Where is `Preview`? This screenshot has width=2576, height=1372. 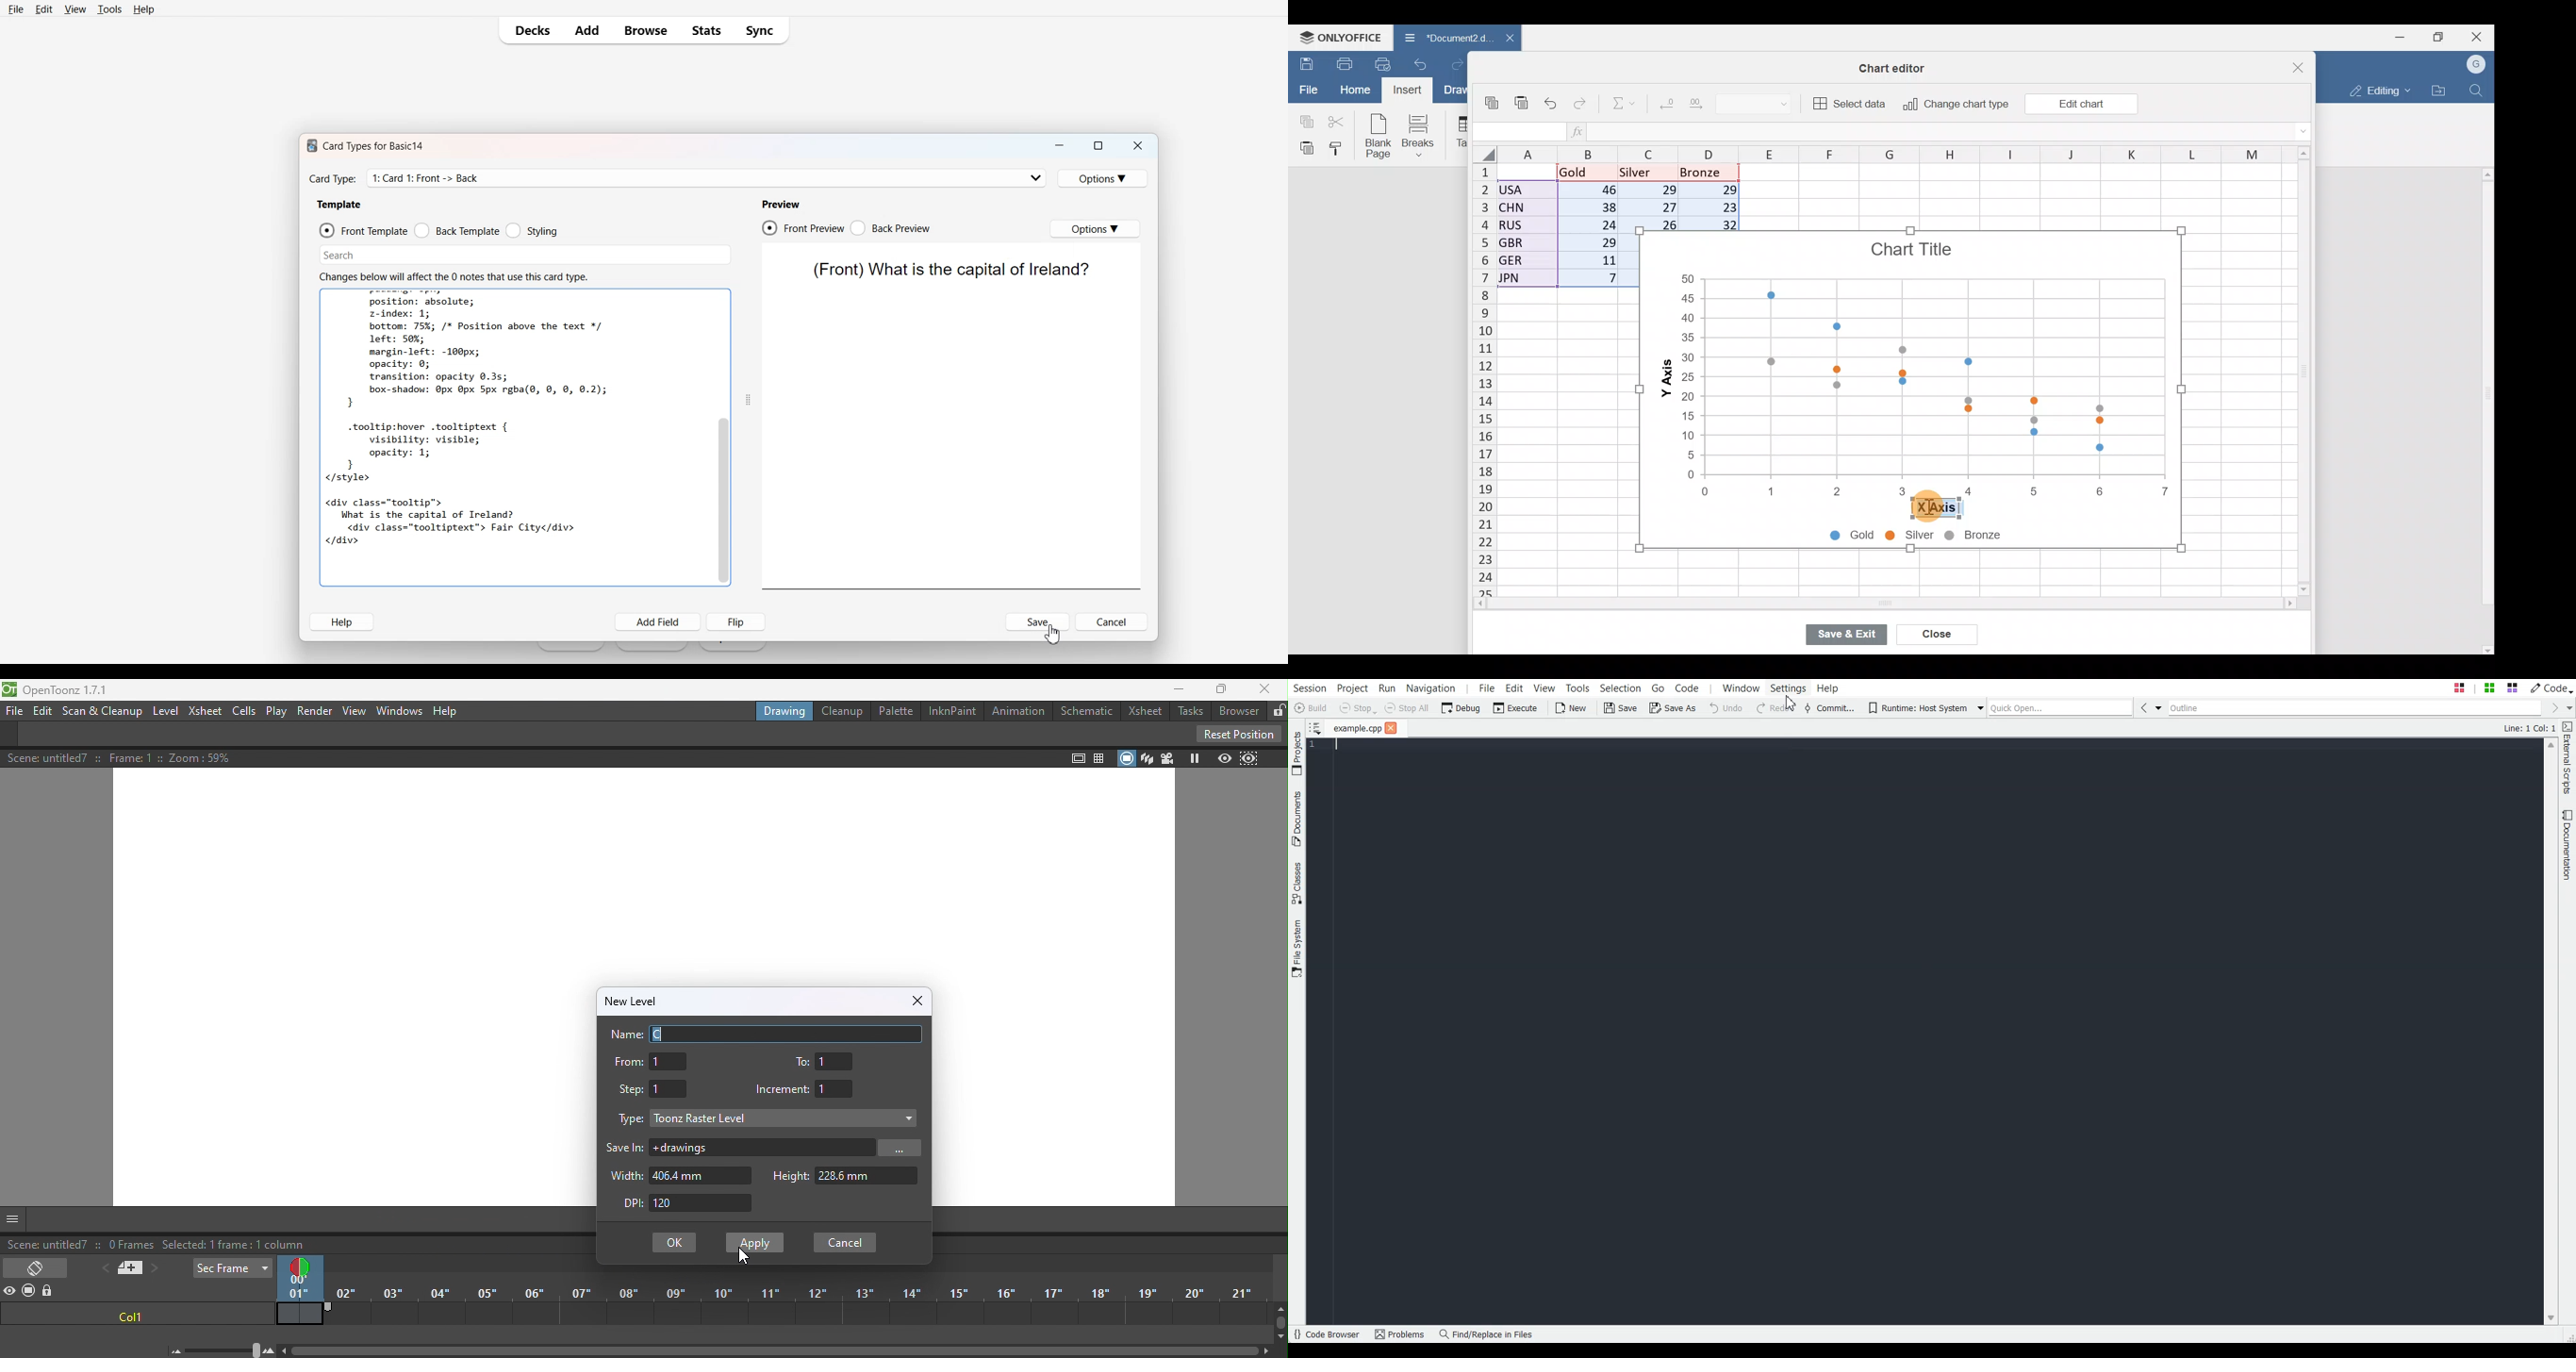
Preview is located at coordinates (780, 204).